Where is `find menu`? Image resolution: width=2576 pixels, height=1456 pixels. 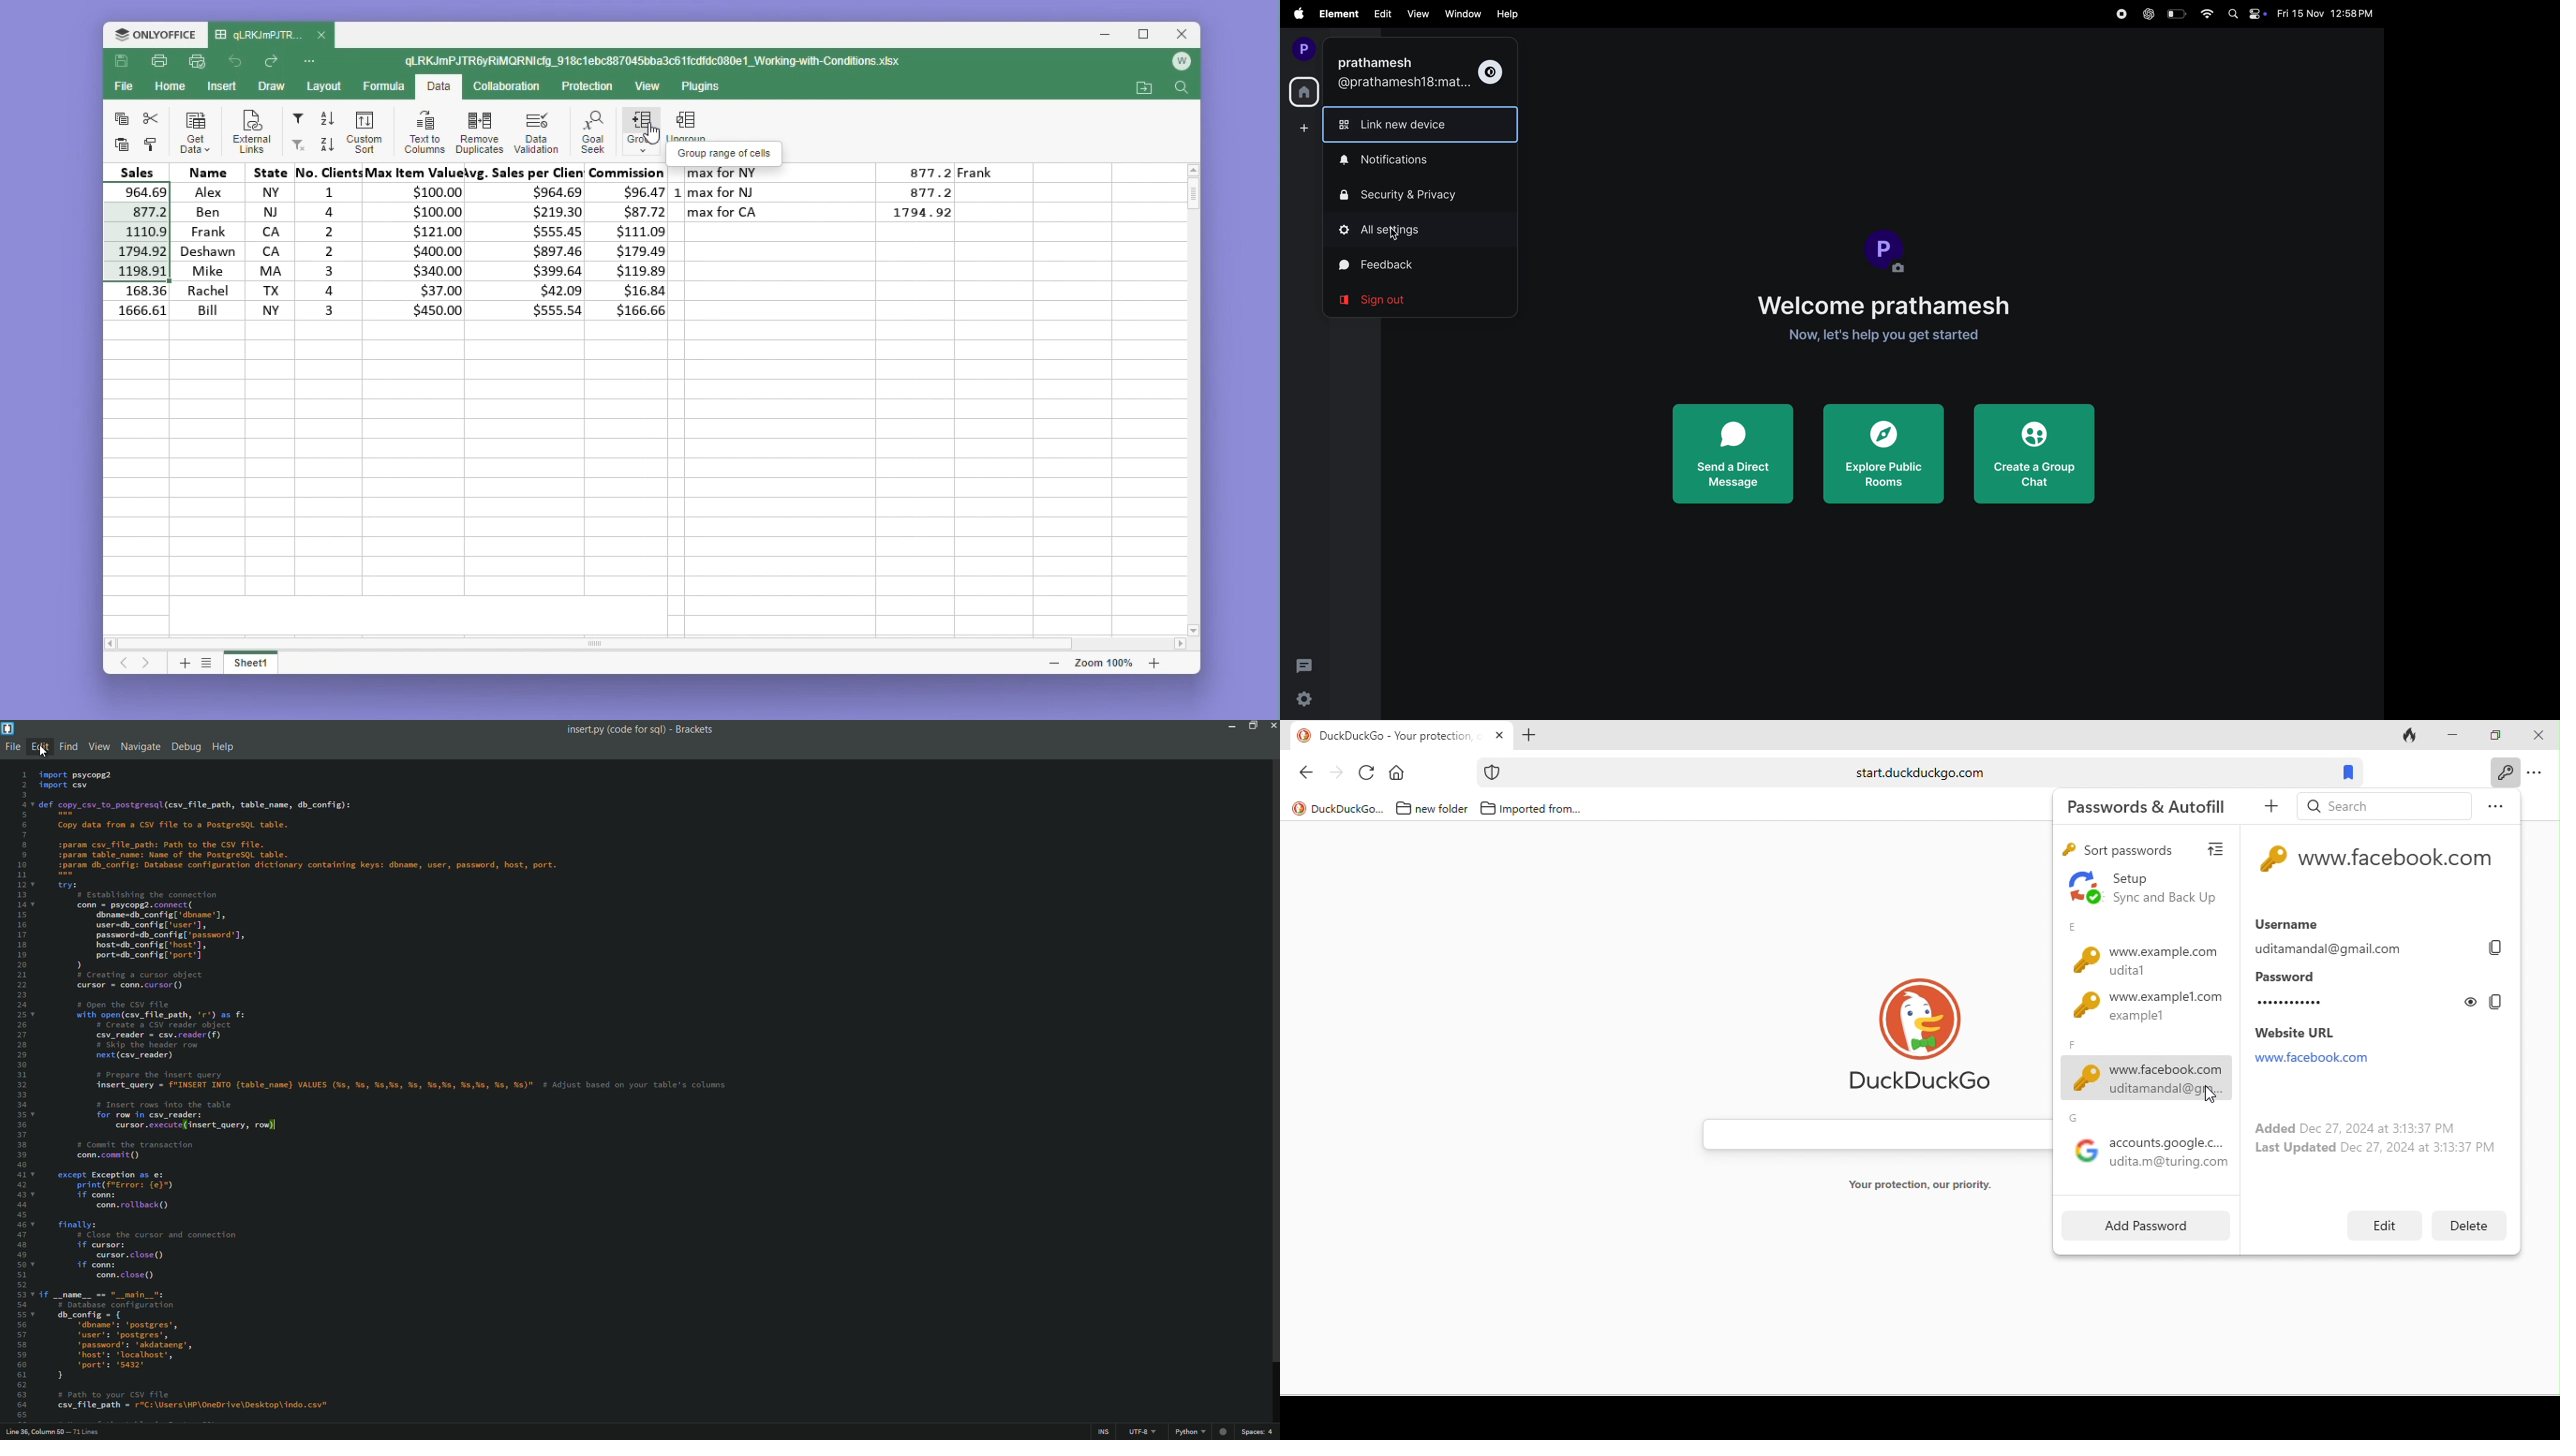
find menu is located at coordinates (67, 745).